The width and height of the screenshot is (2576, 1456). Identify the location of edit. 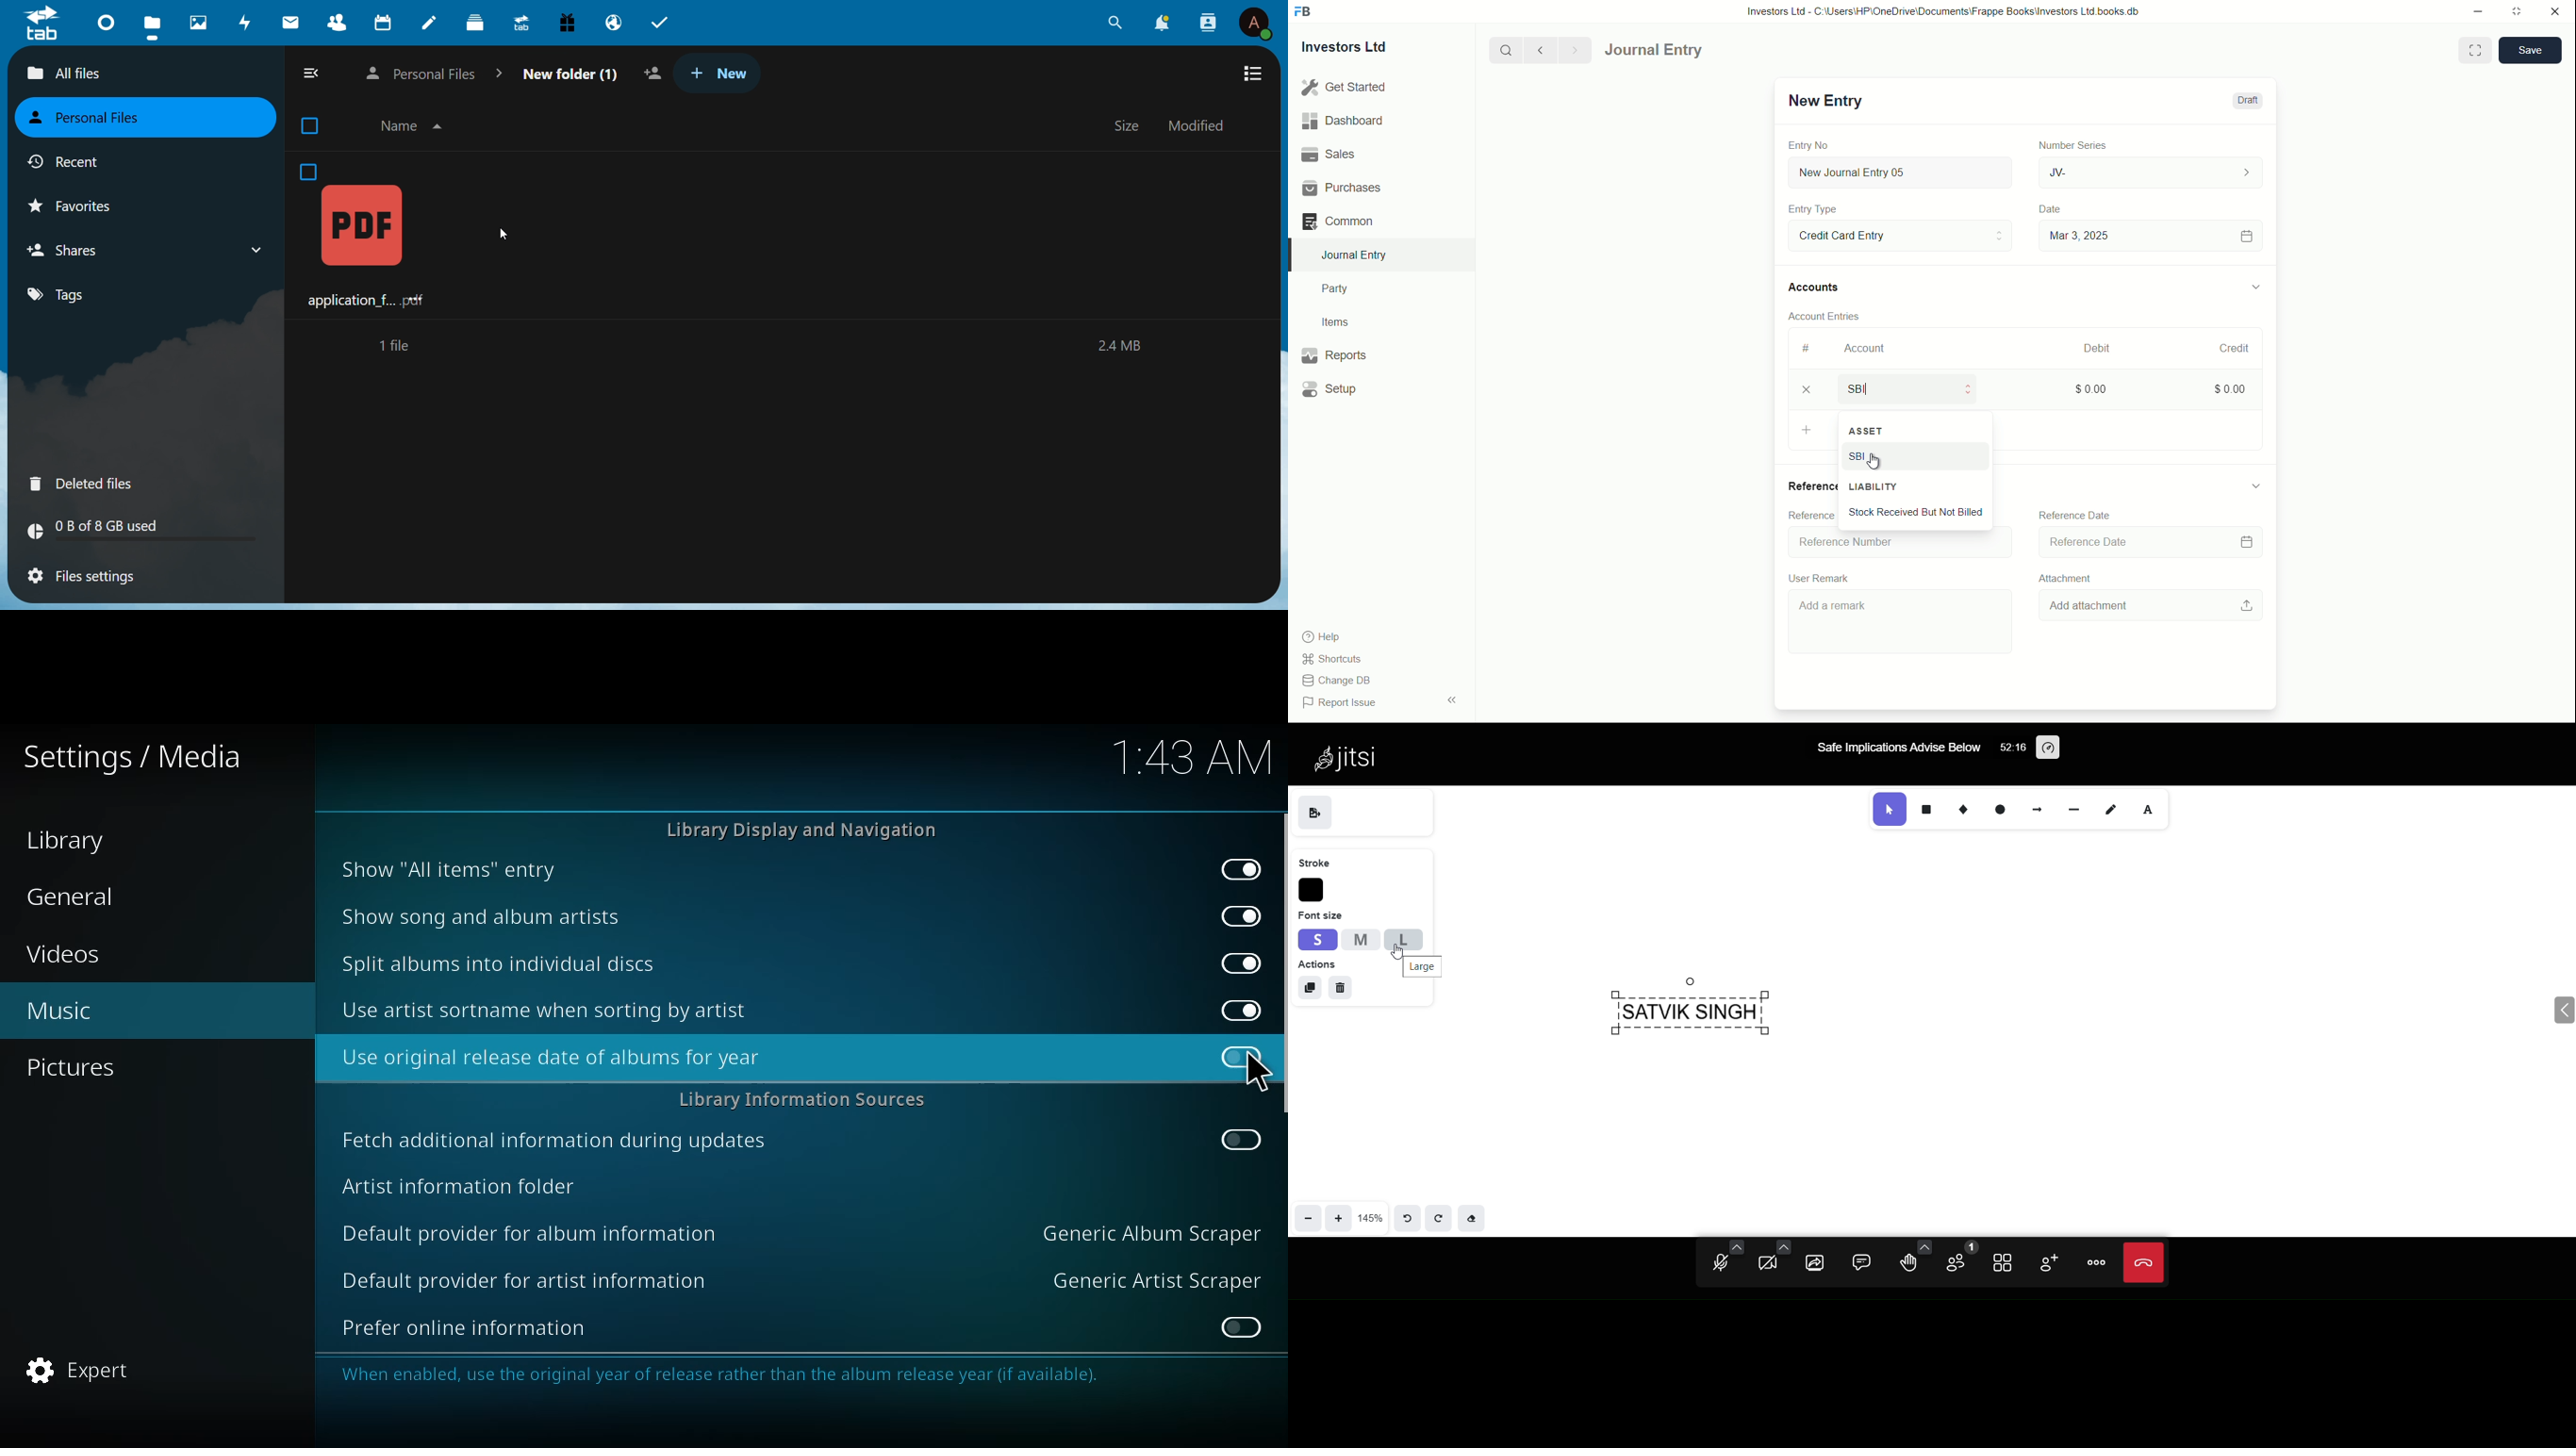
(431, 23).